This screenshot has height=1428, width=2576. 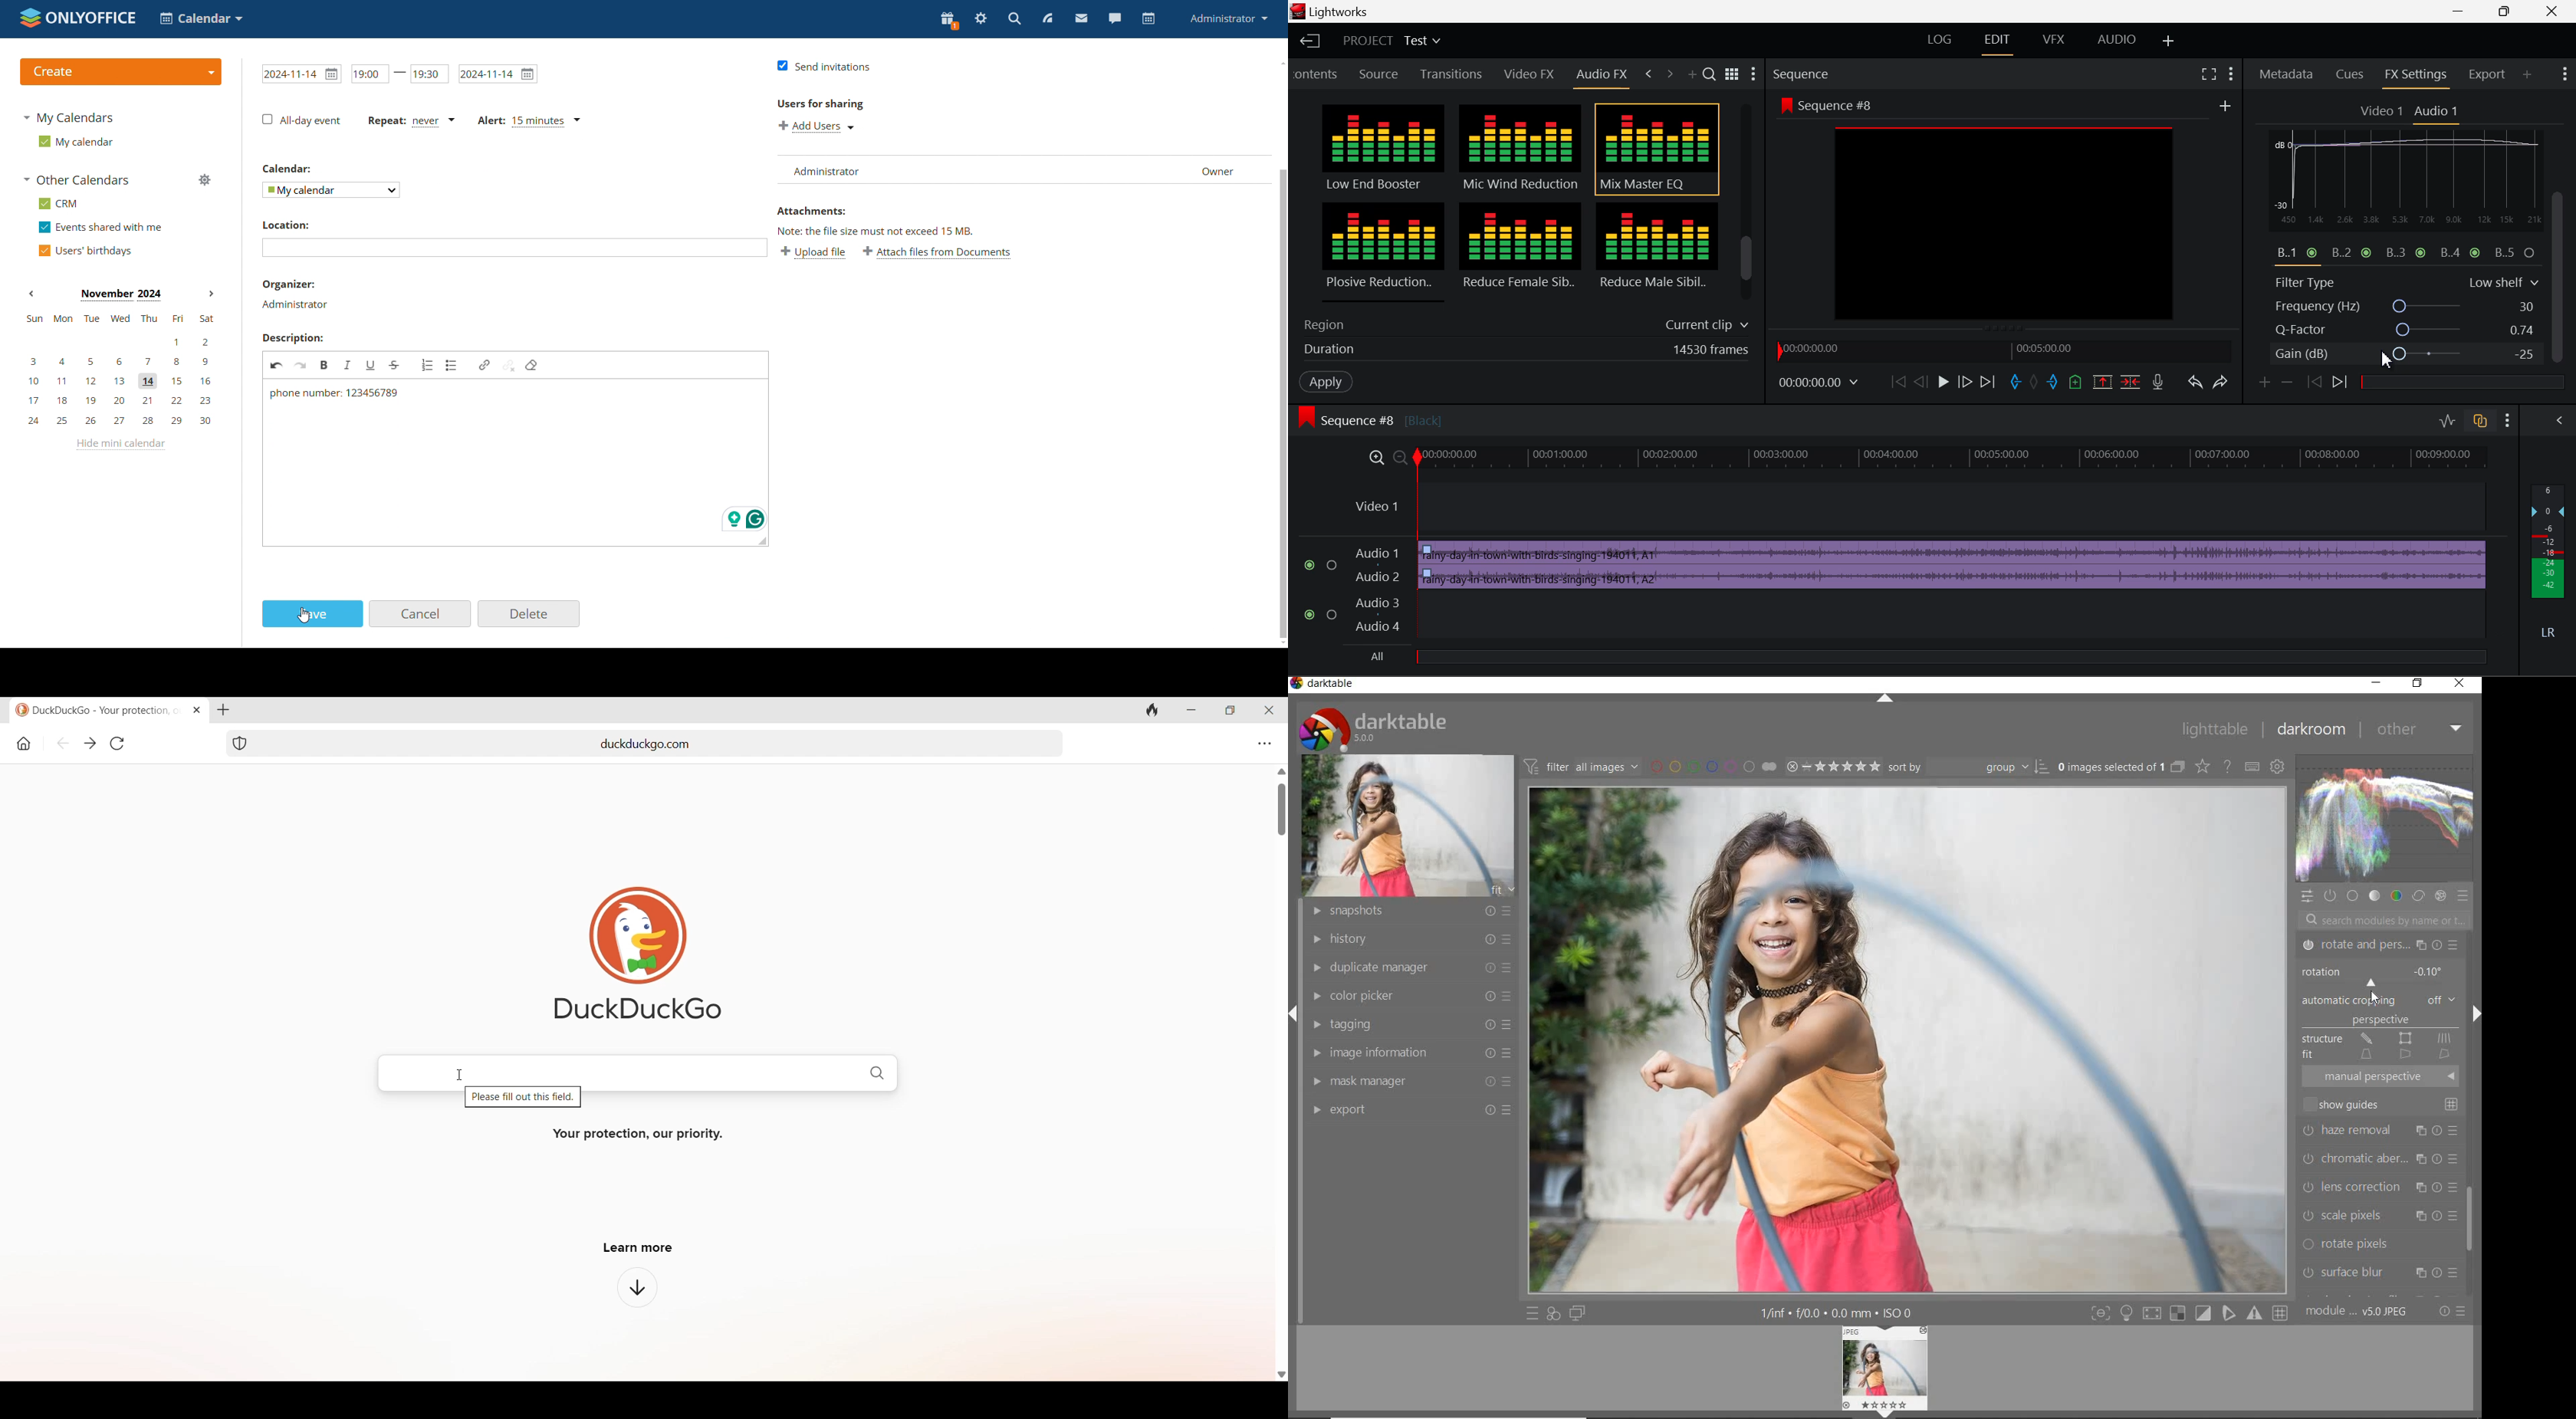 I want to click on cursor, so click(x=303, y=617).